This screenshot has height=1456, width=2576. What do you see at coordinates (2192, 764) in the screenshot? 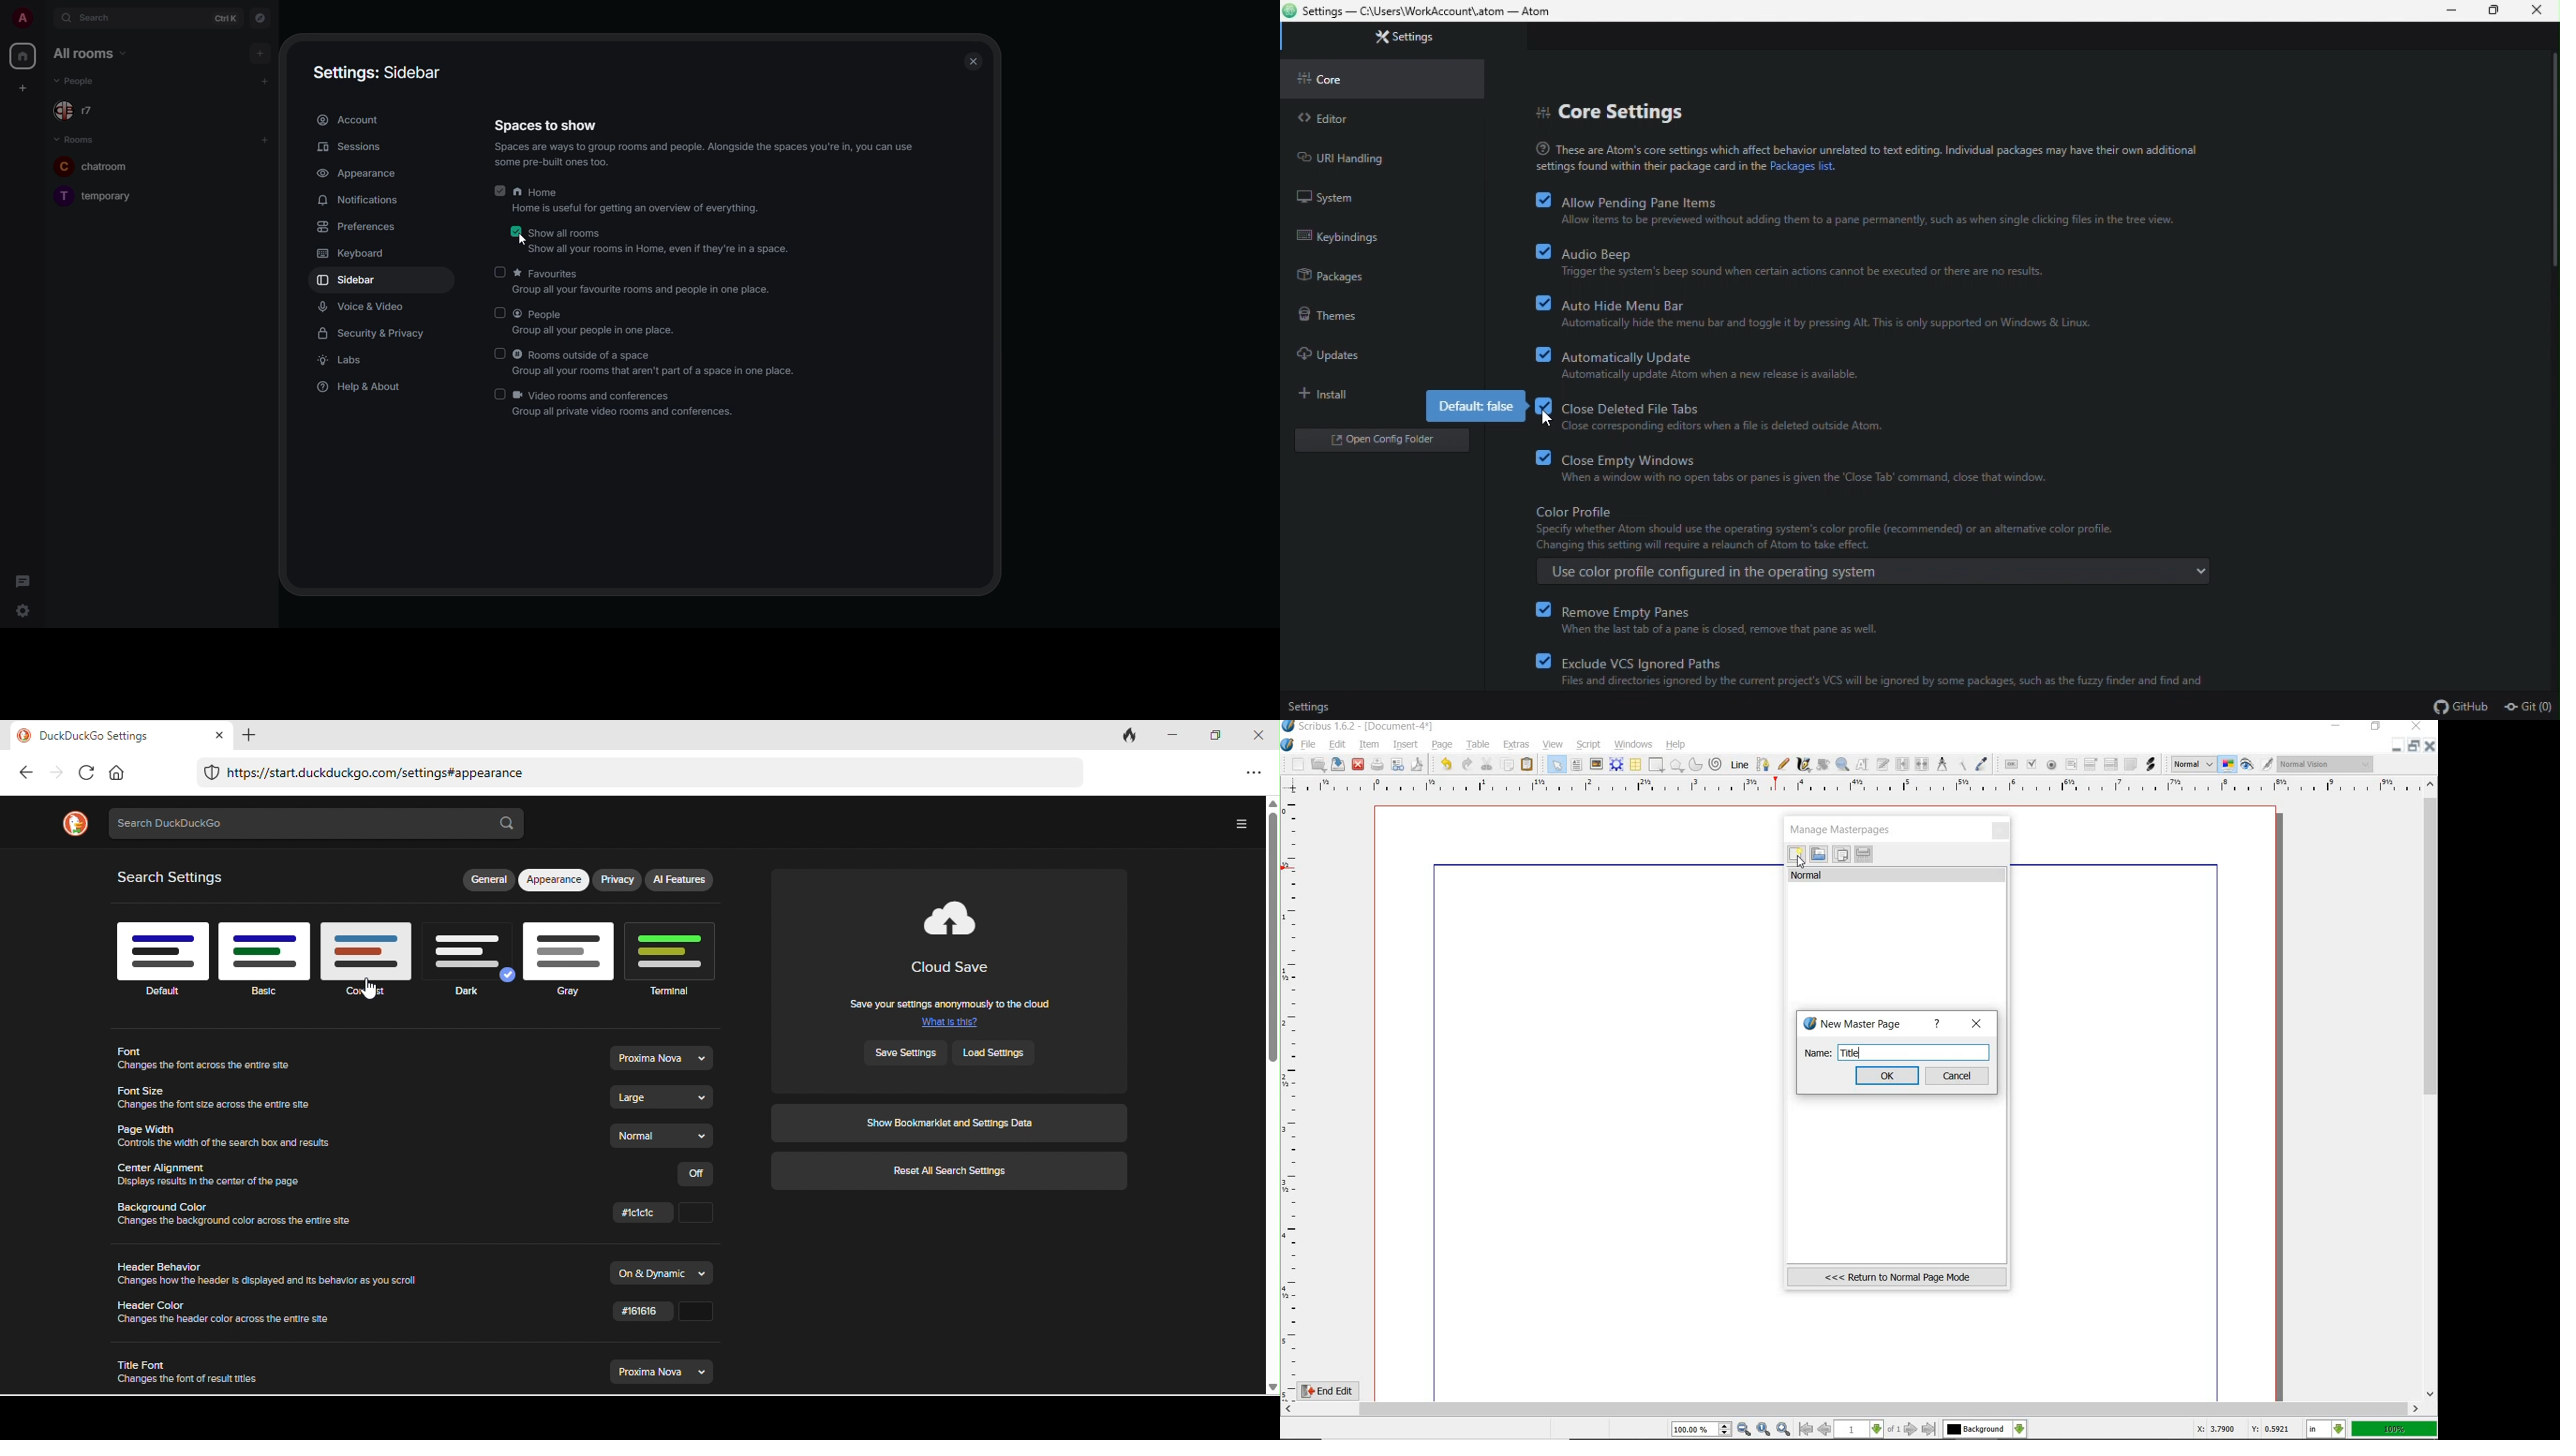
I see `Normal` at bounding box center [2192, 764].